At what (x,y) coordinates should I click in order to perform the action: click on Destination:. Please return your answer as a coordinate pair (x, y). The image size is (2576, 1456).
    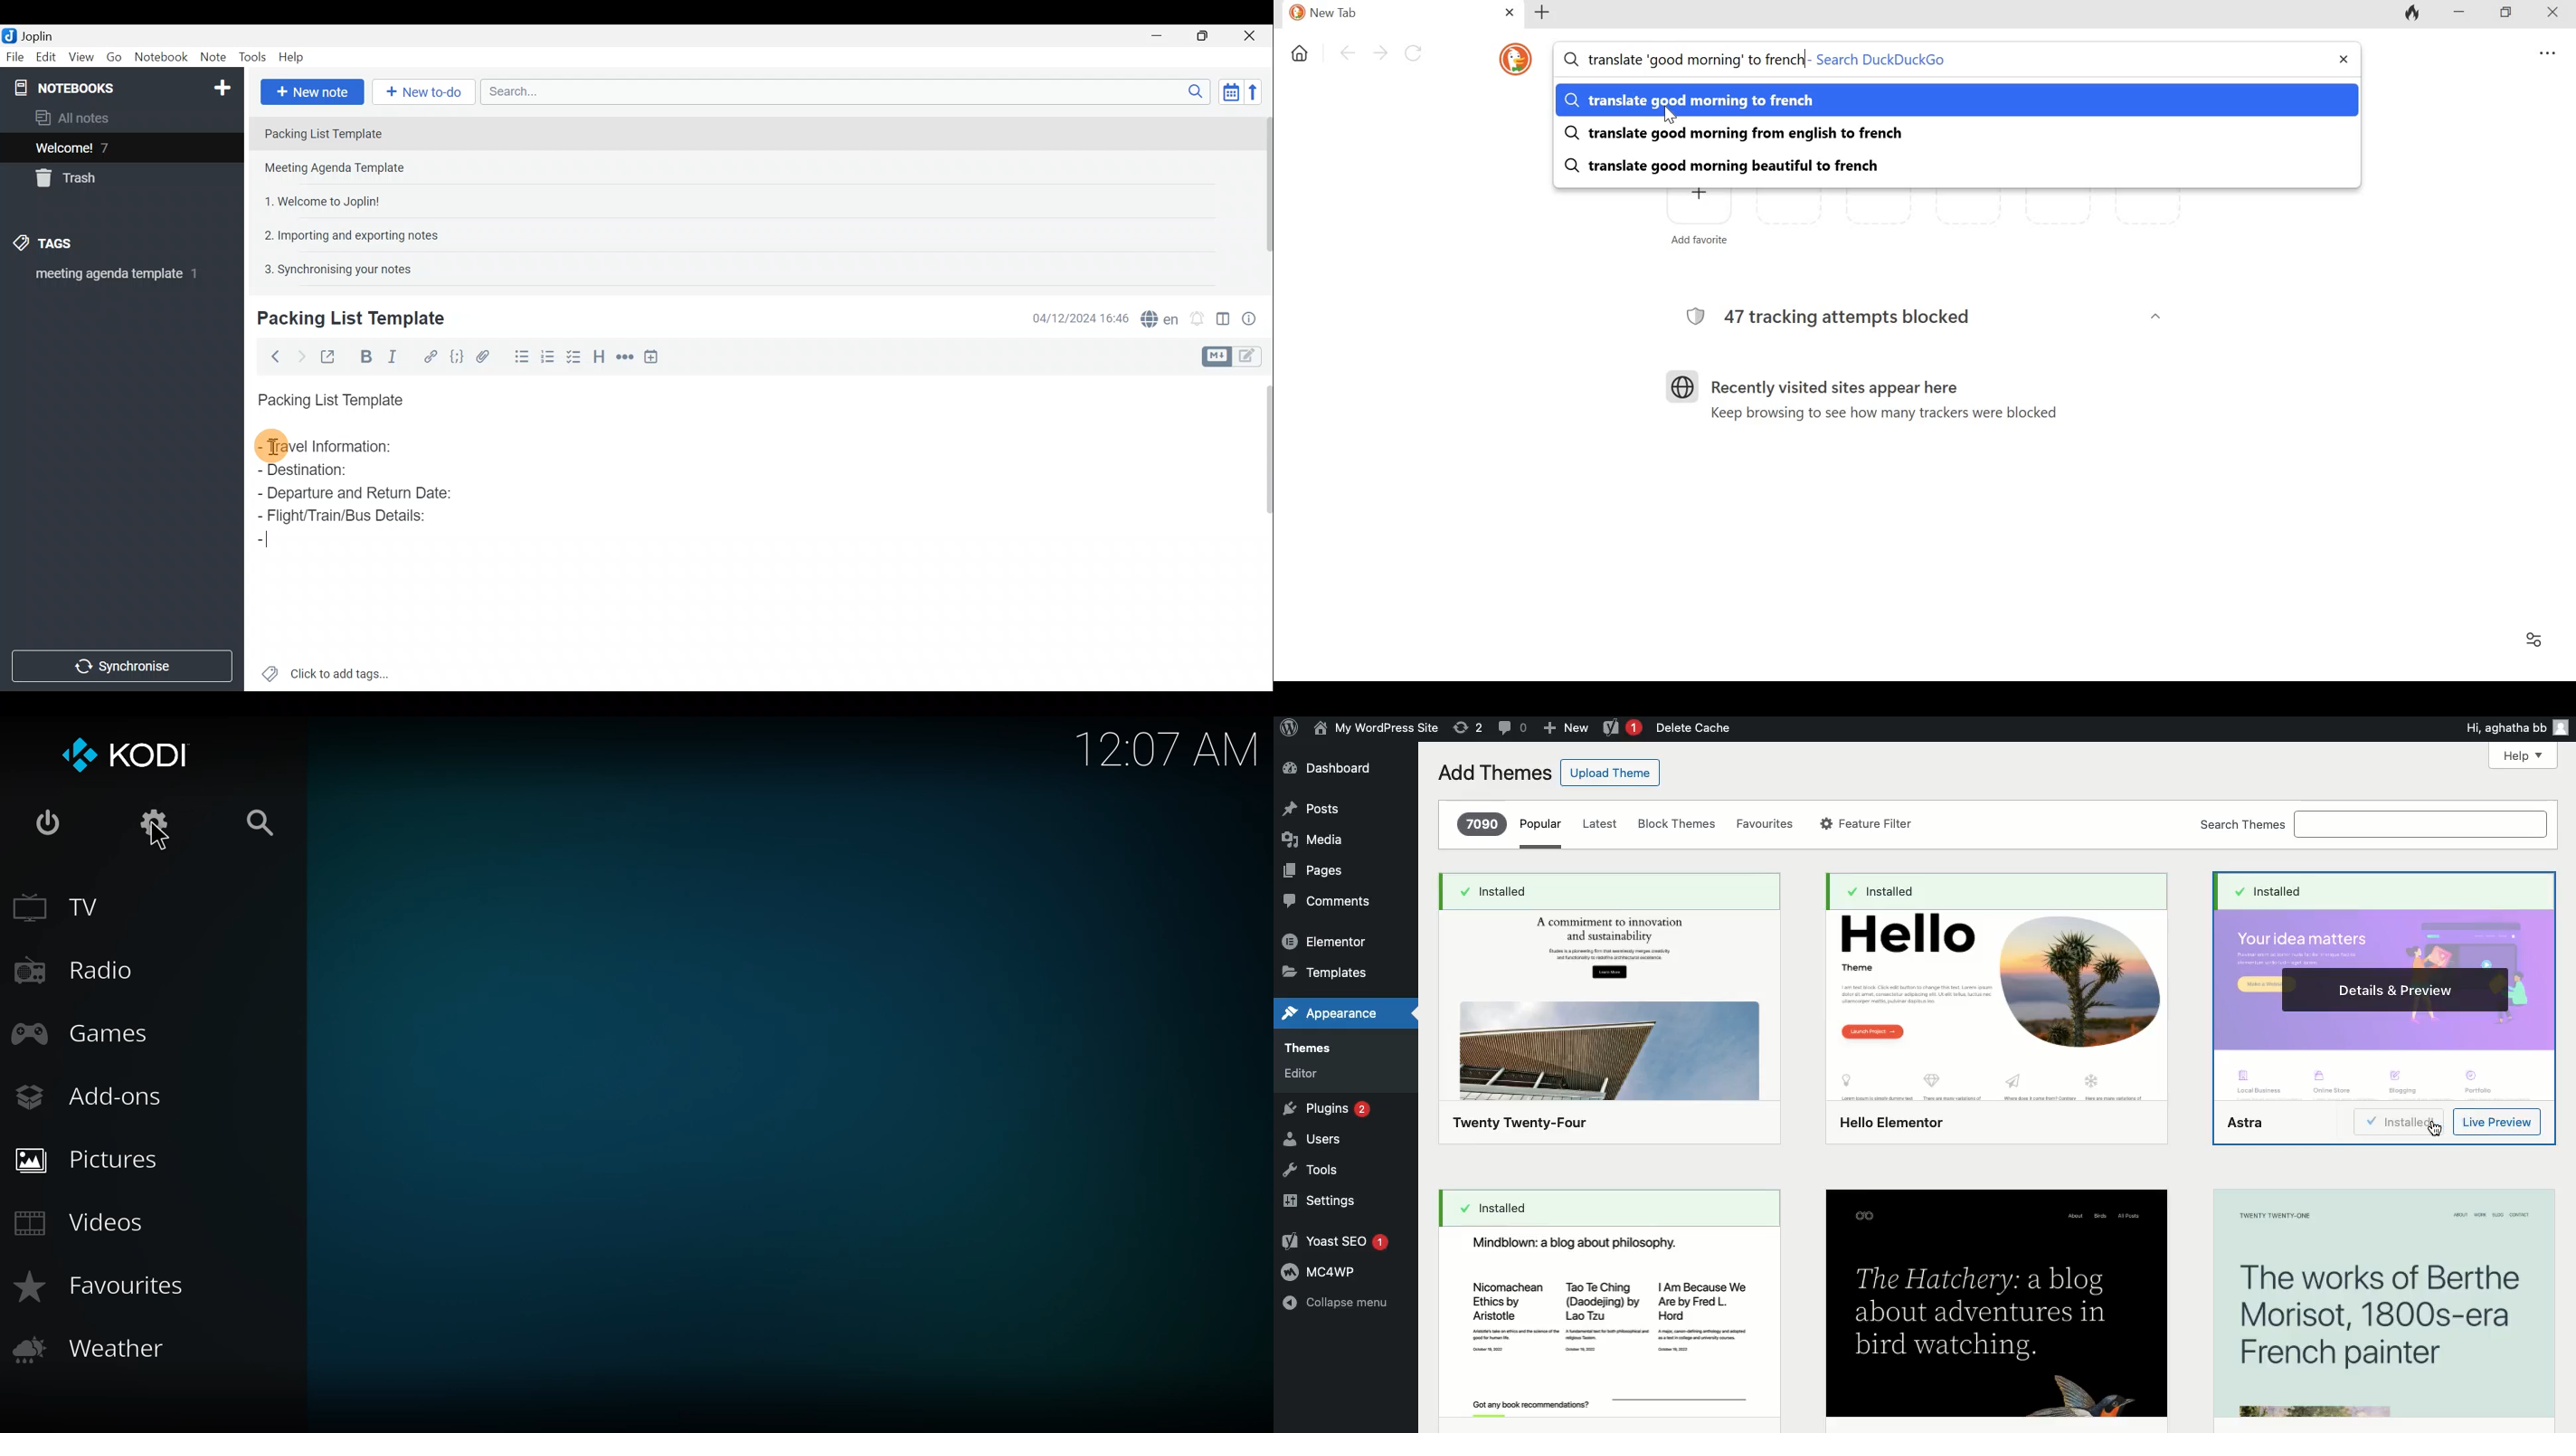
    Looking at the image, I should click on (337, 471).